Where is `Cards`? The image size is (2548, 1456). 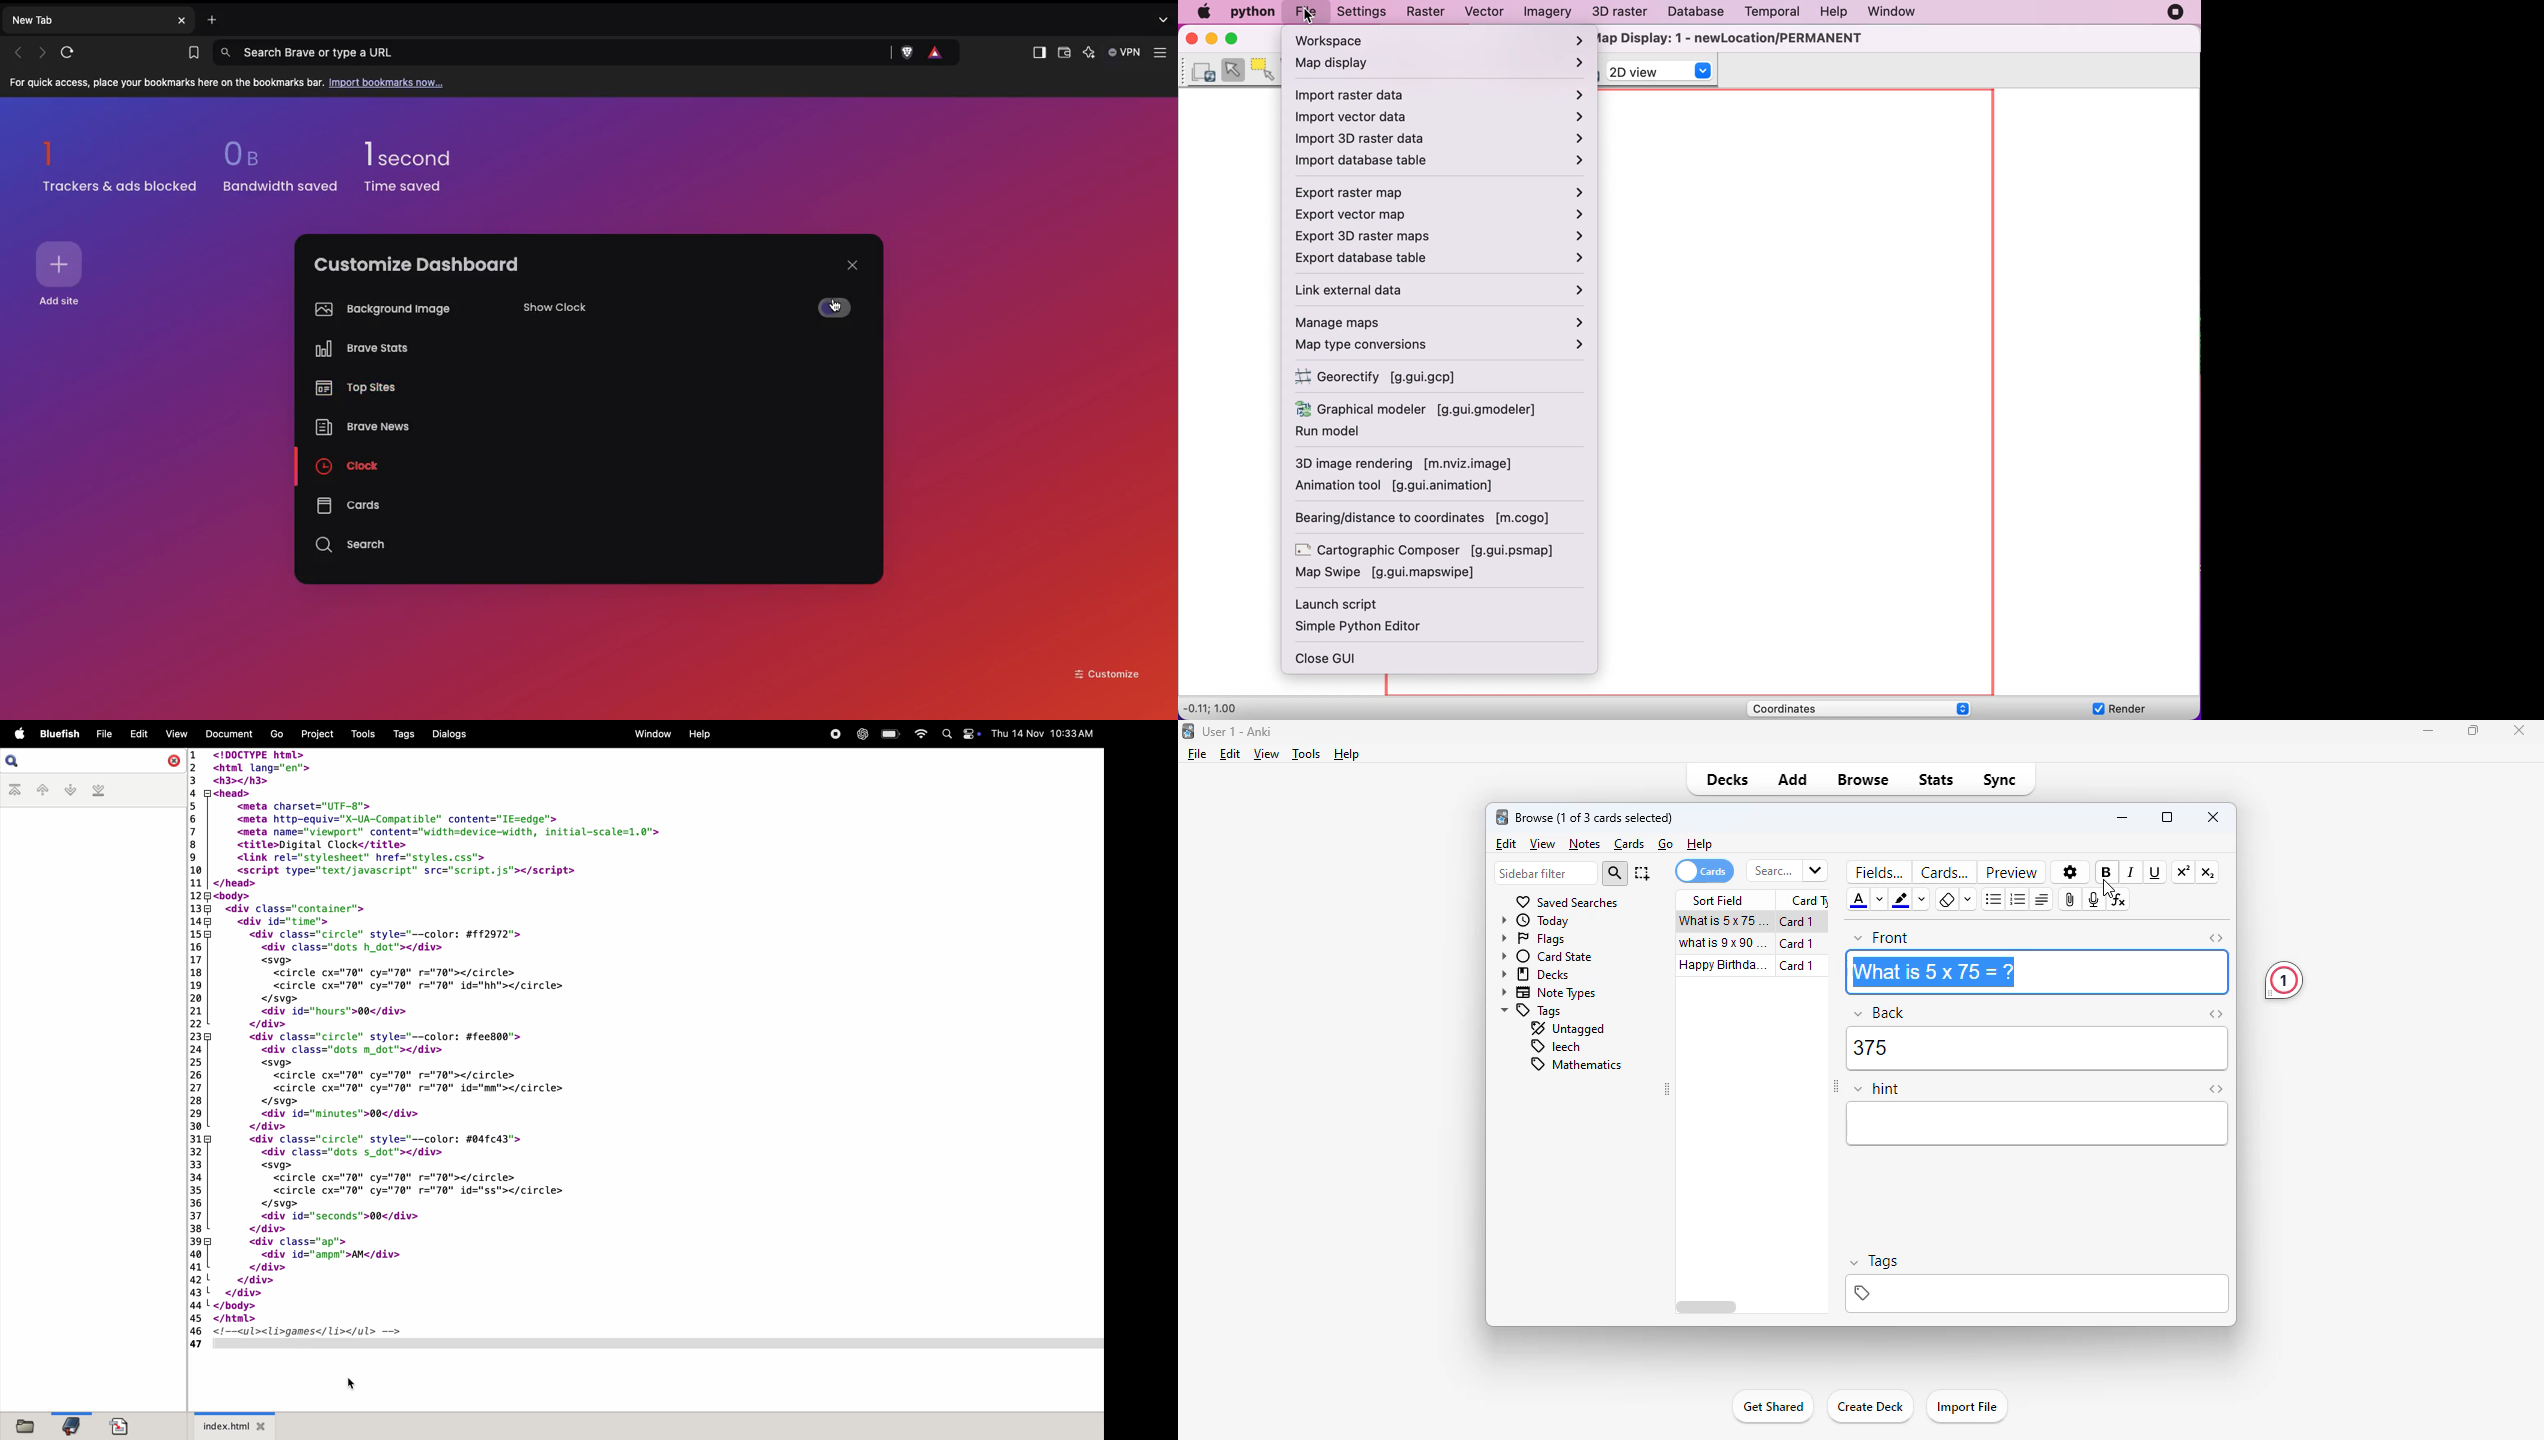 Cards is located at coordinates (348, 505).